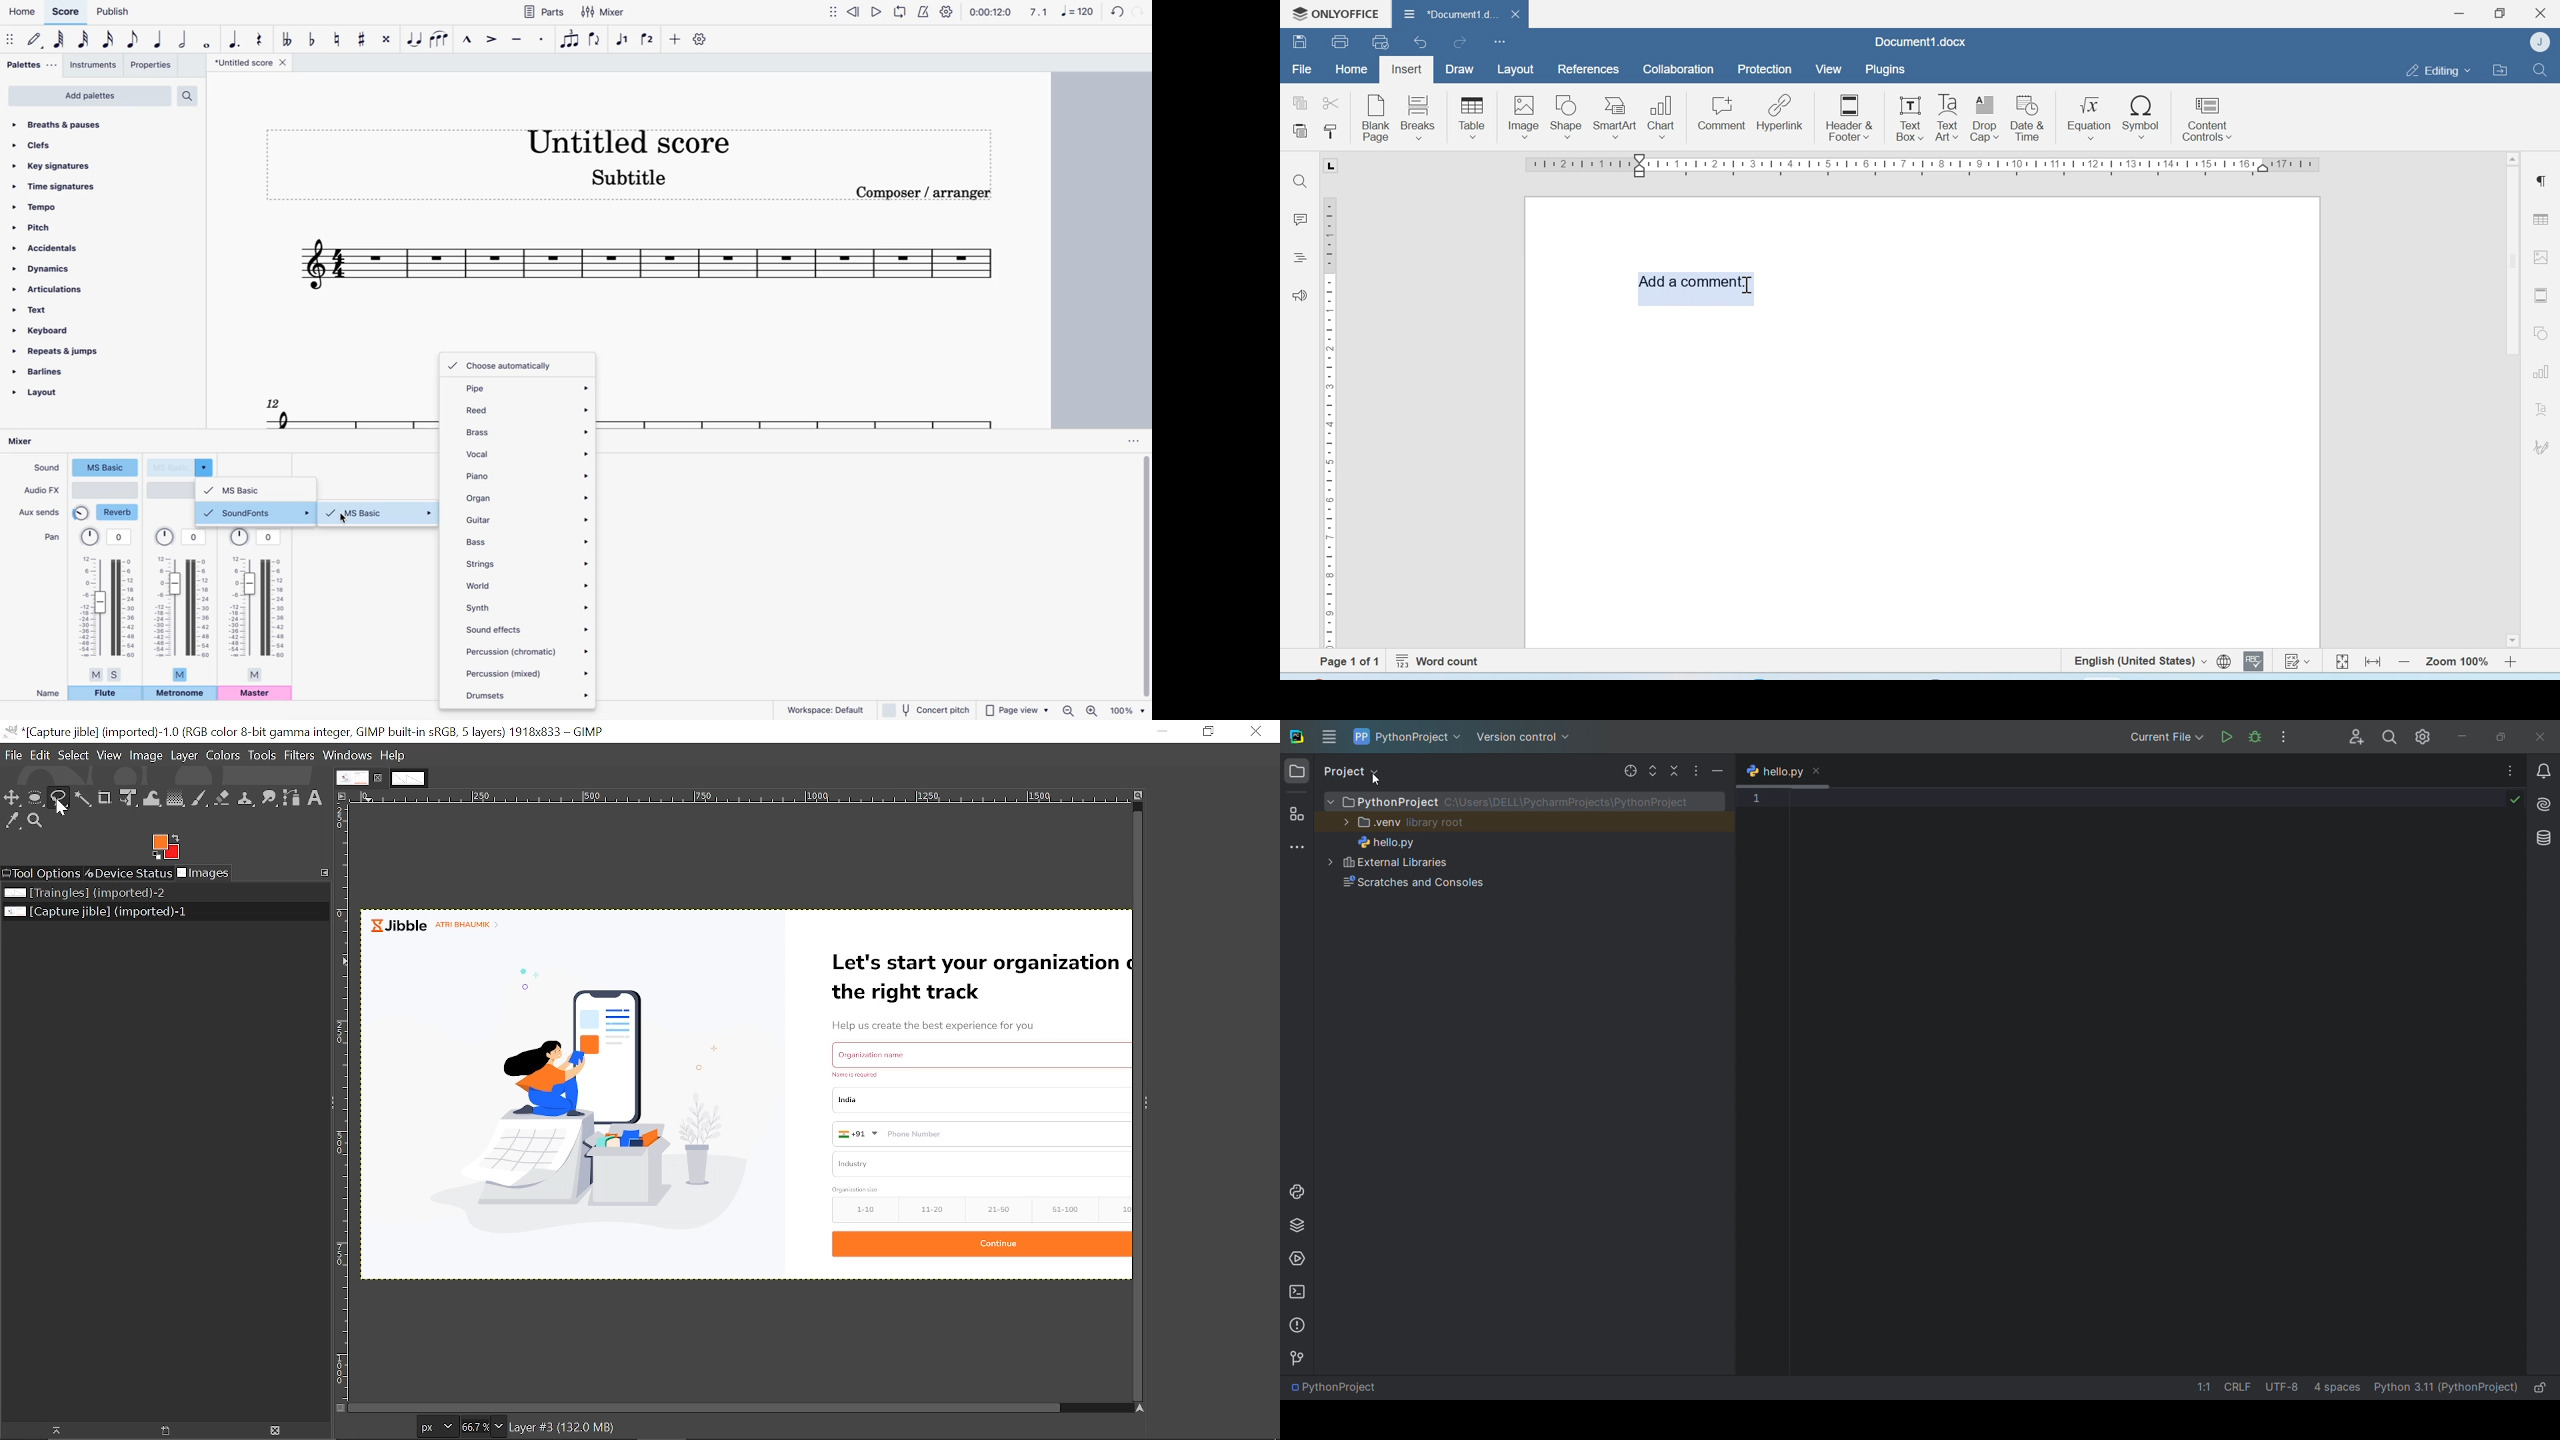 The width and height of the screenshot is (2576, 1456). What do you see at coordinates (336, 1408) in the screenshot?
I see `Toggle quick mask on/off` at bounding box center [336, 1408].